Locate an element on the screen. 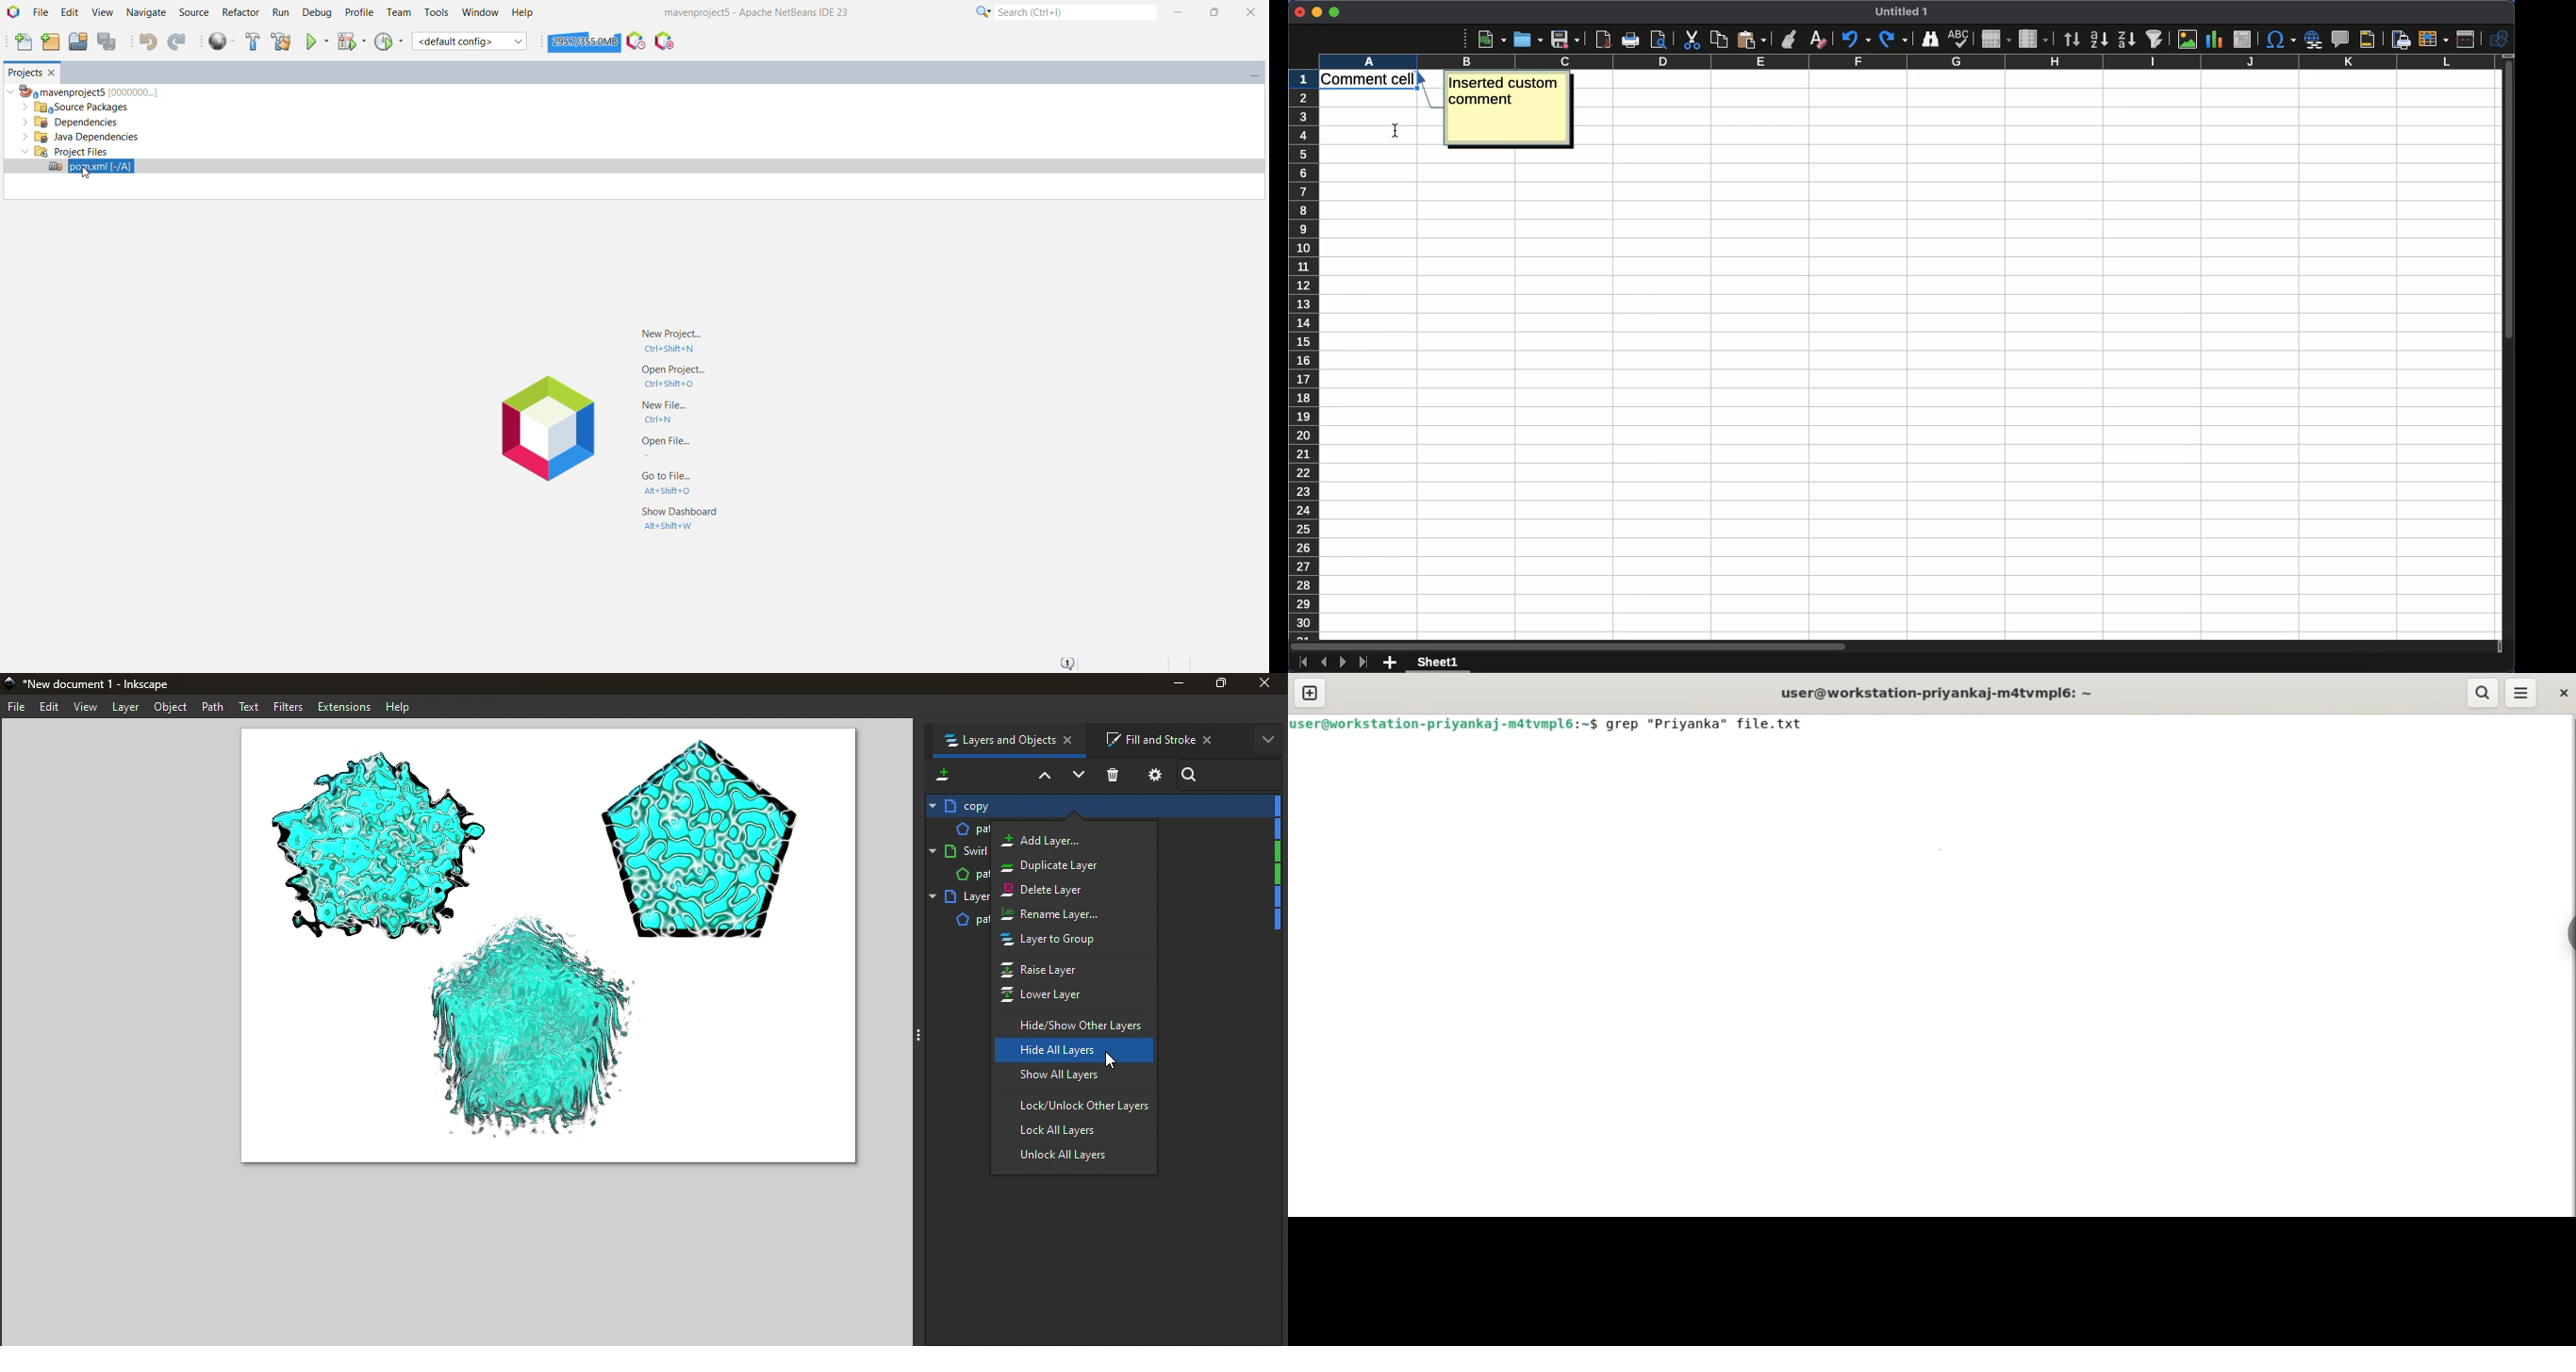  Minimize is located at coordinates (1176, 684).